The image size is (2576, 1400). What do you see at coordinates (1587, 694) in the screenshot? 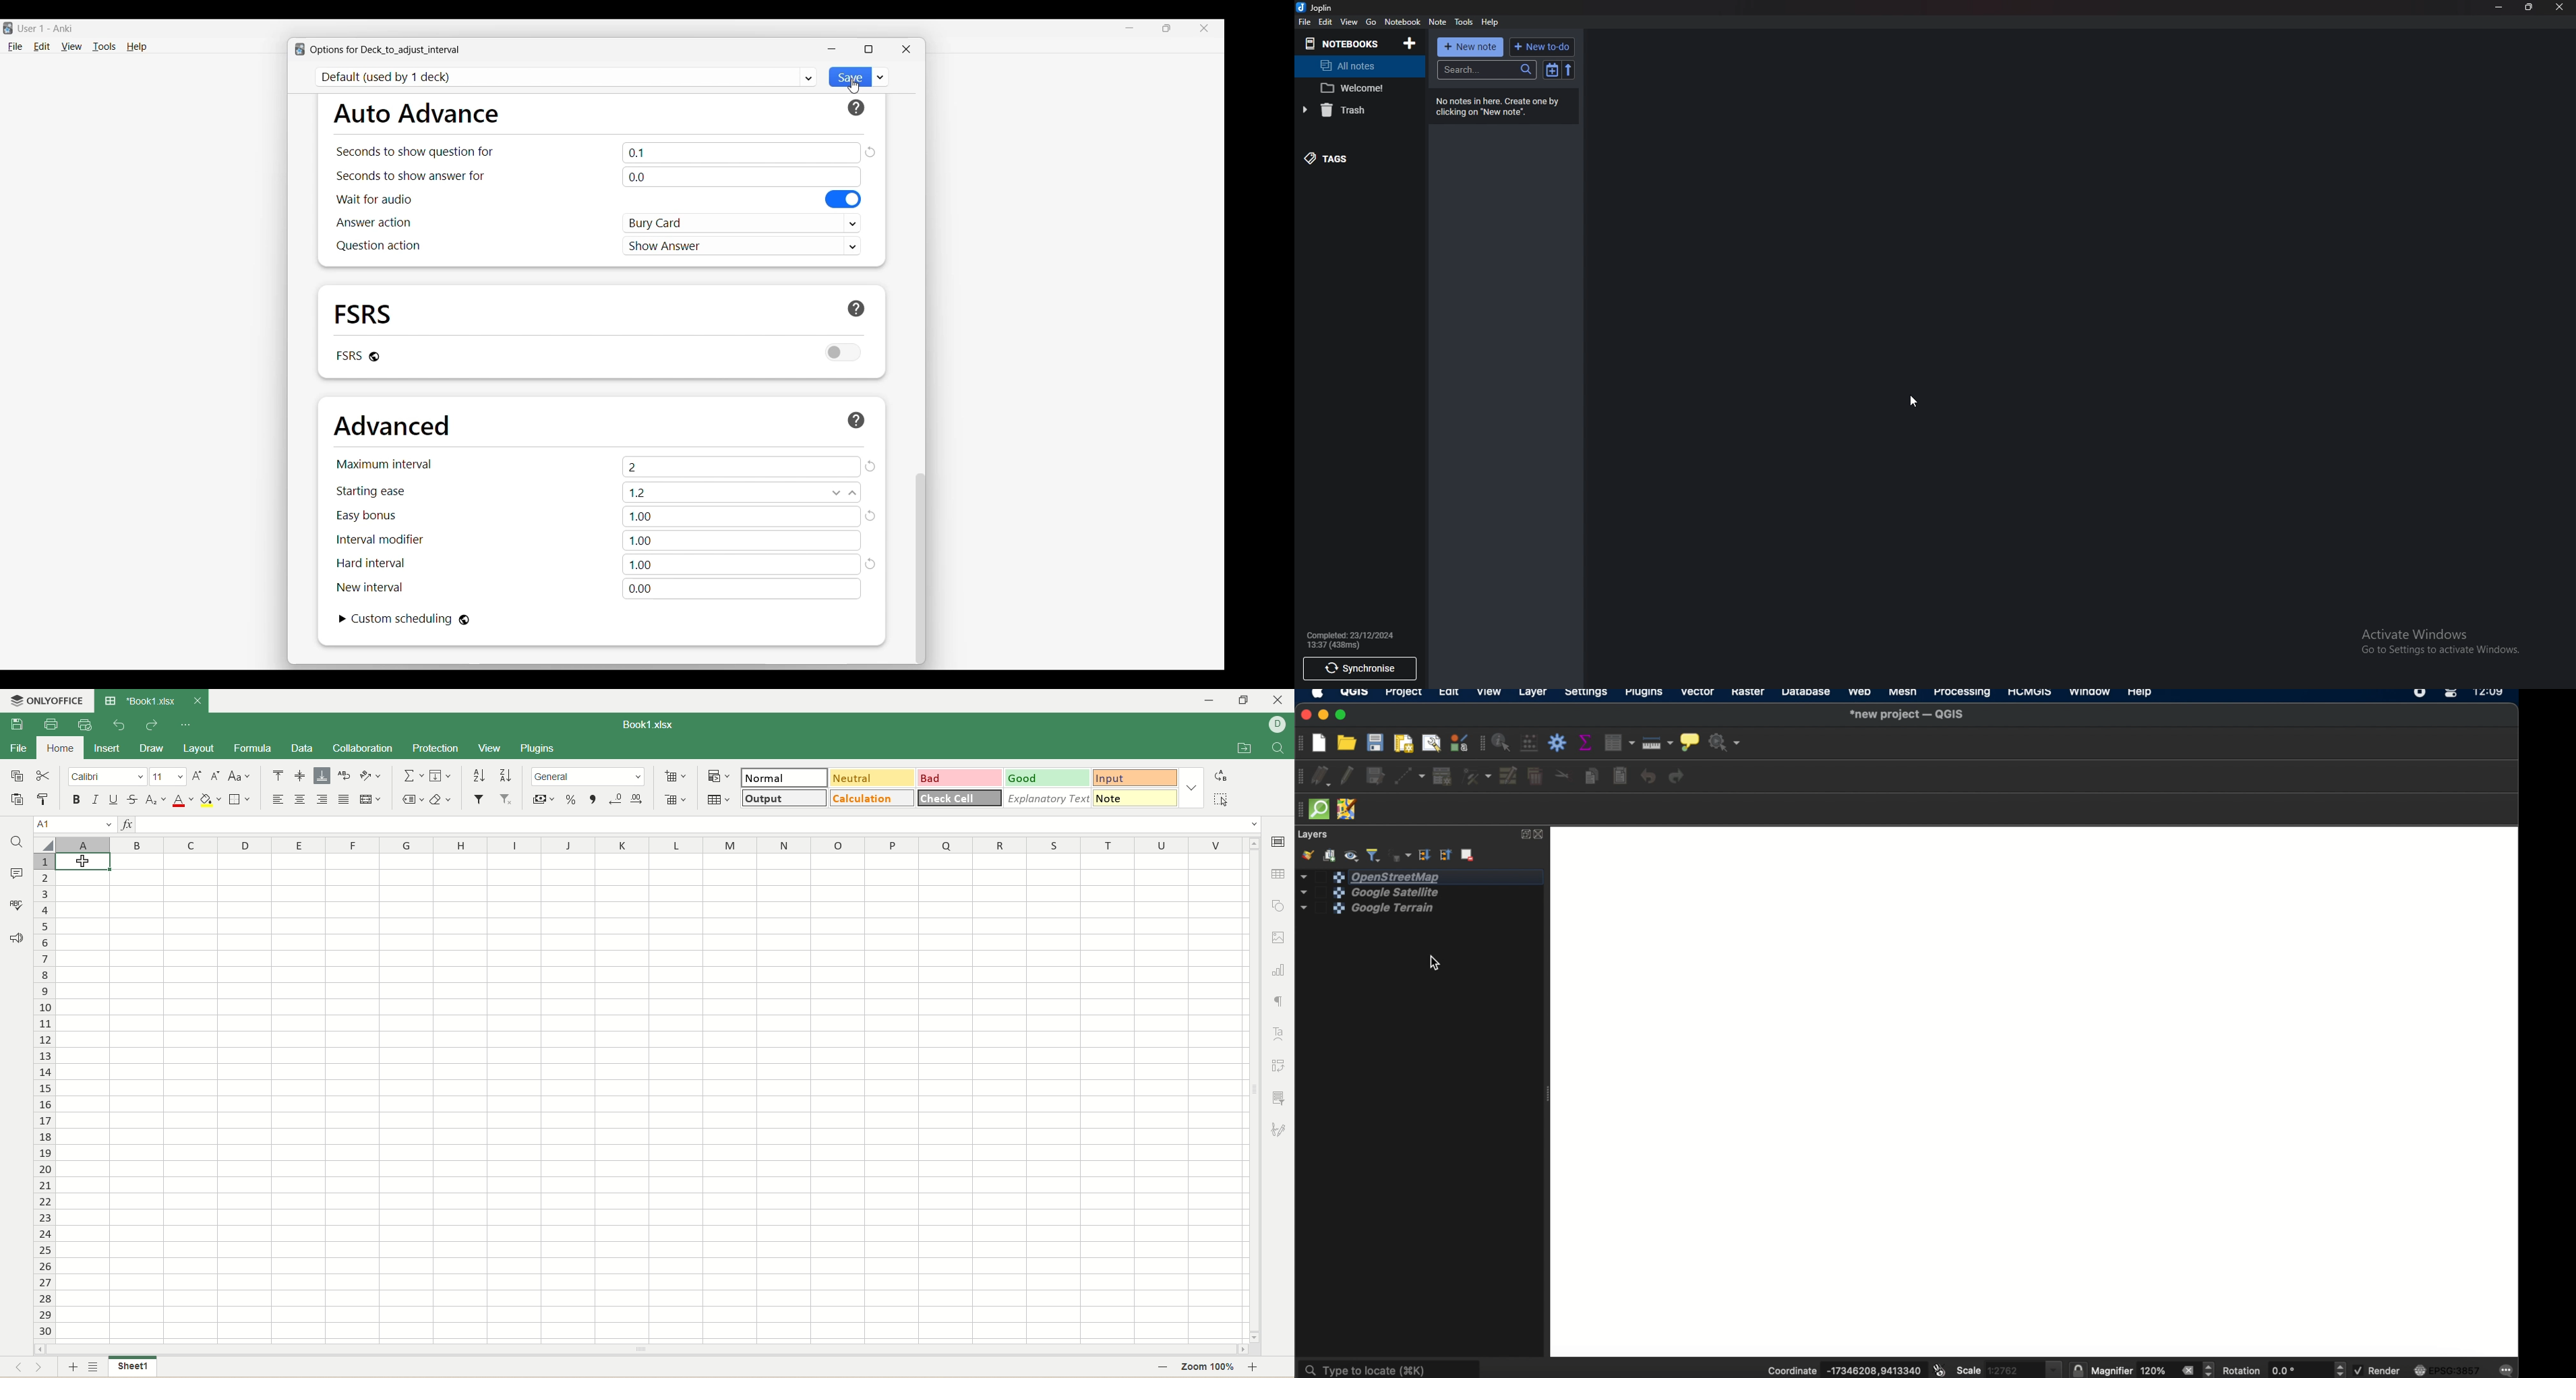
I see `settings` at bounding box center [1587, 694].